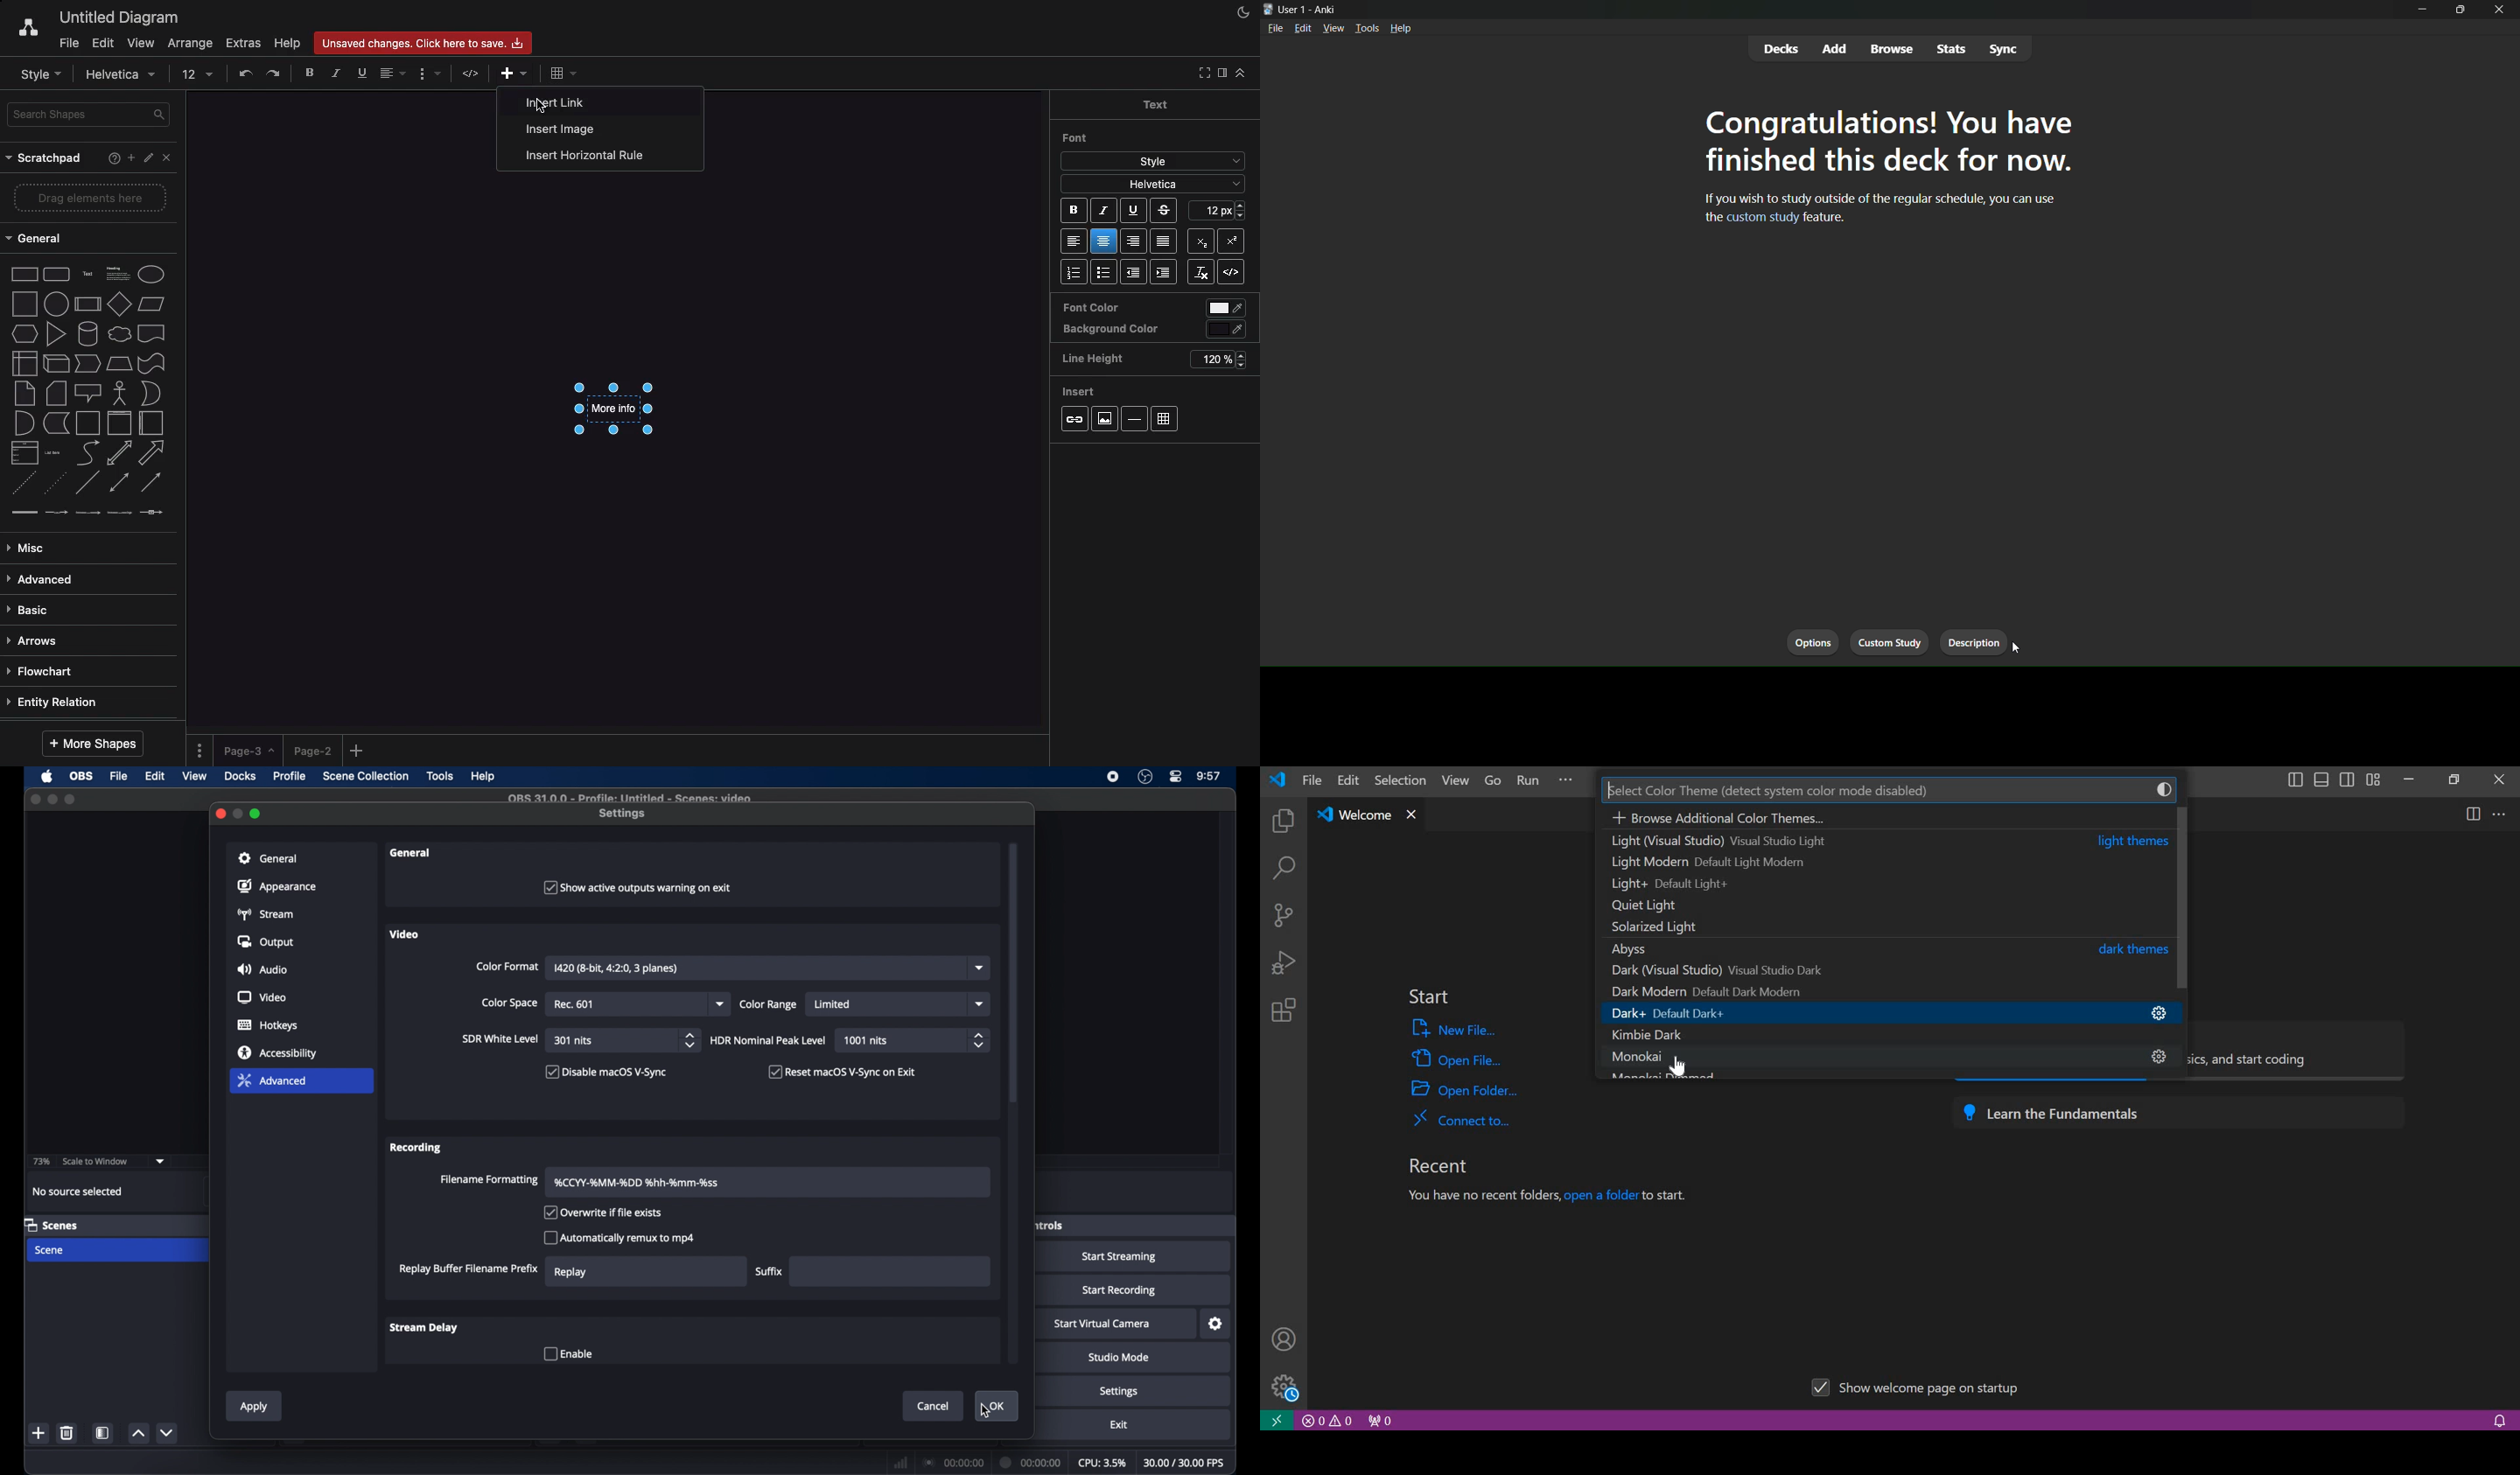 The height and width of the screenshot is (1484, 2520). Describe the element at coordinates (1220, 209) in the screenshot. I see `12 pt - Size` at that location.